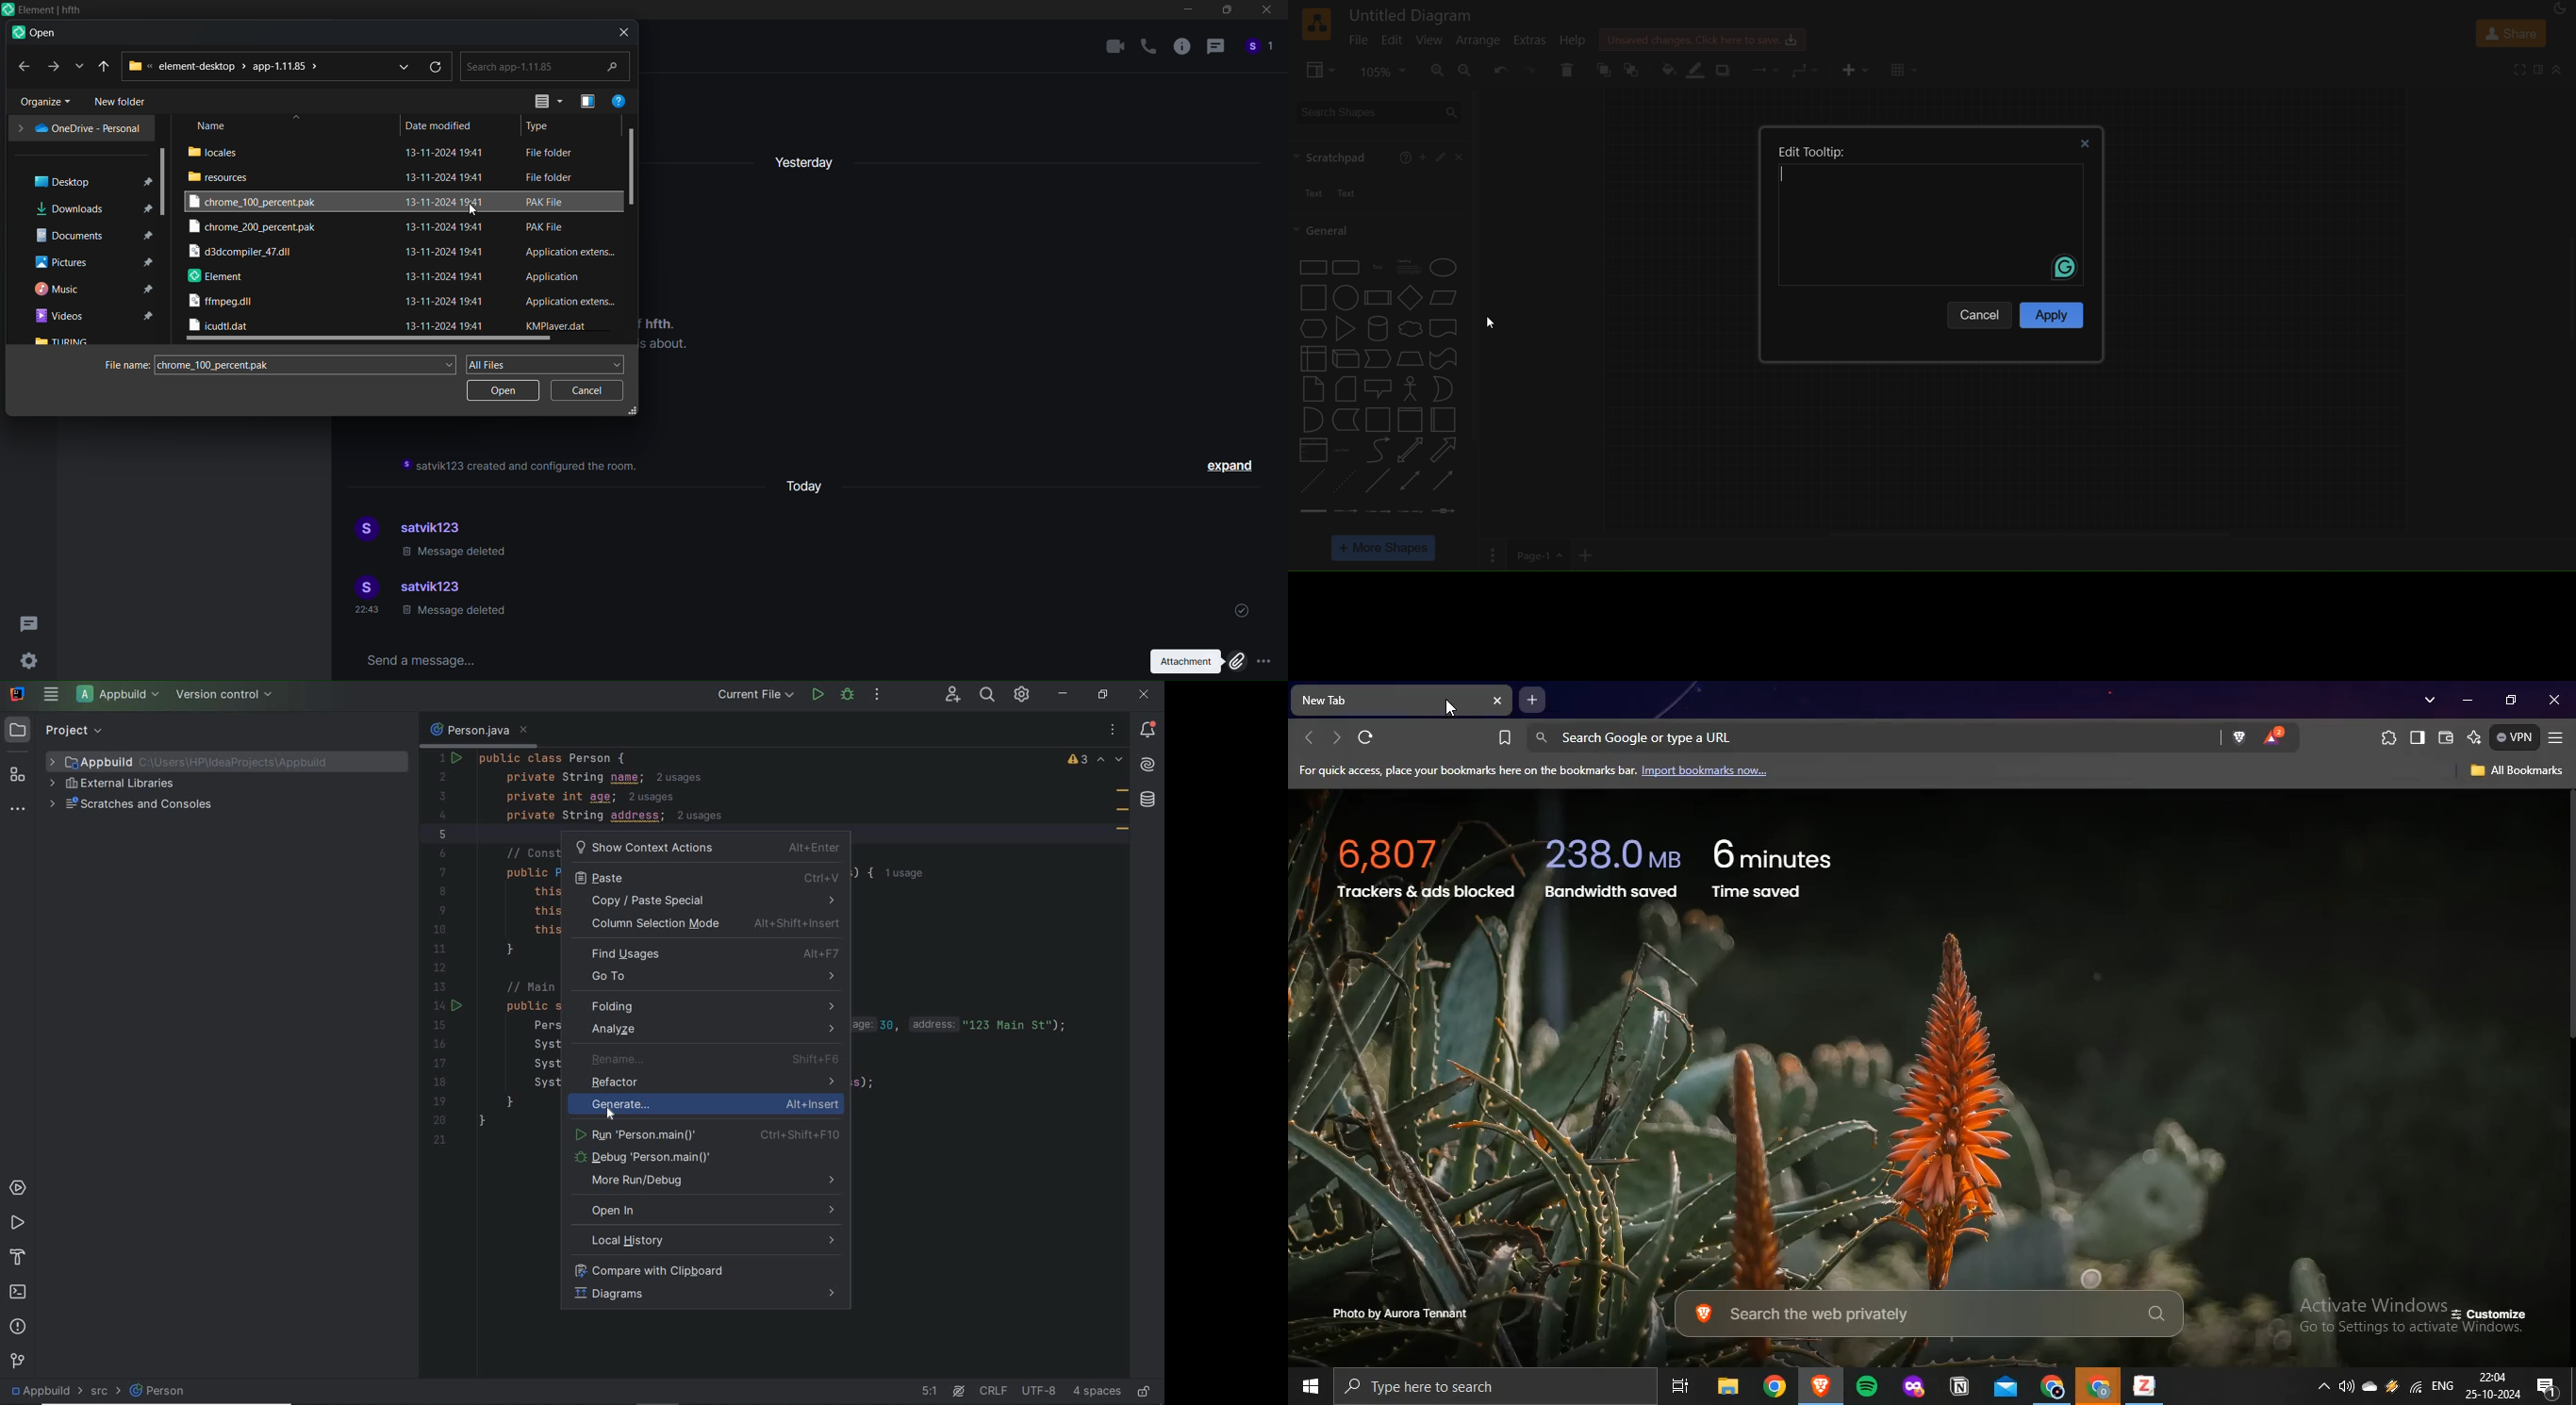 The image size is (2576, 1428). I want to click on compare with clipboard, so click(703, 1269).